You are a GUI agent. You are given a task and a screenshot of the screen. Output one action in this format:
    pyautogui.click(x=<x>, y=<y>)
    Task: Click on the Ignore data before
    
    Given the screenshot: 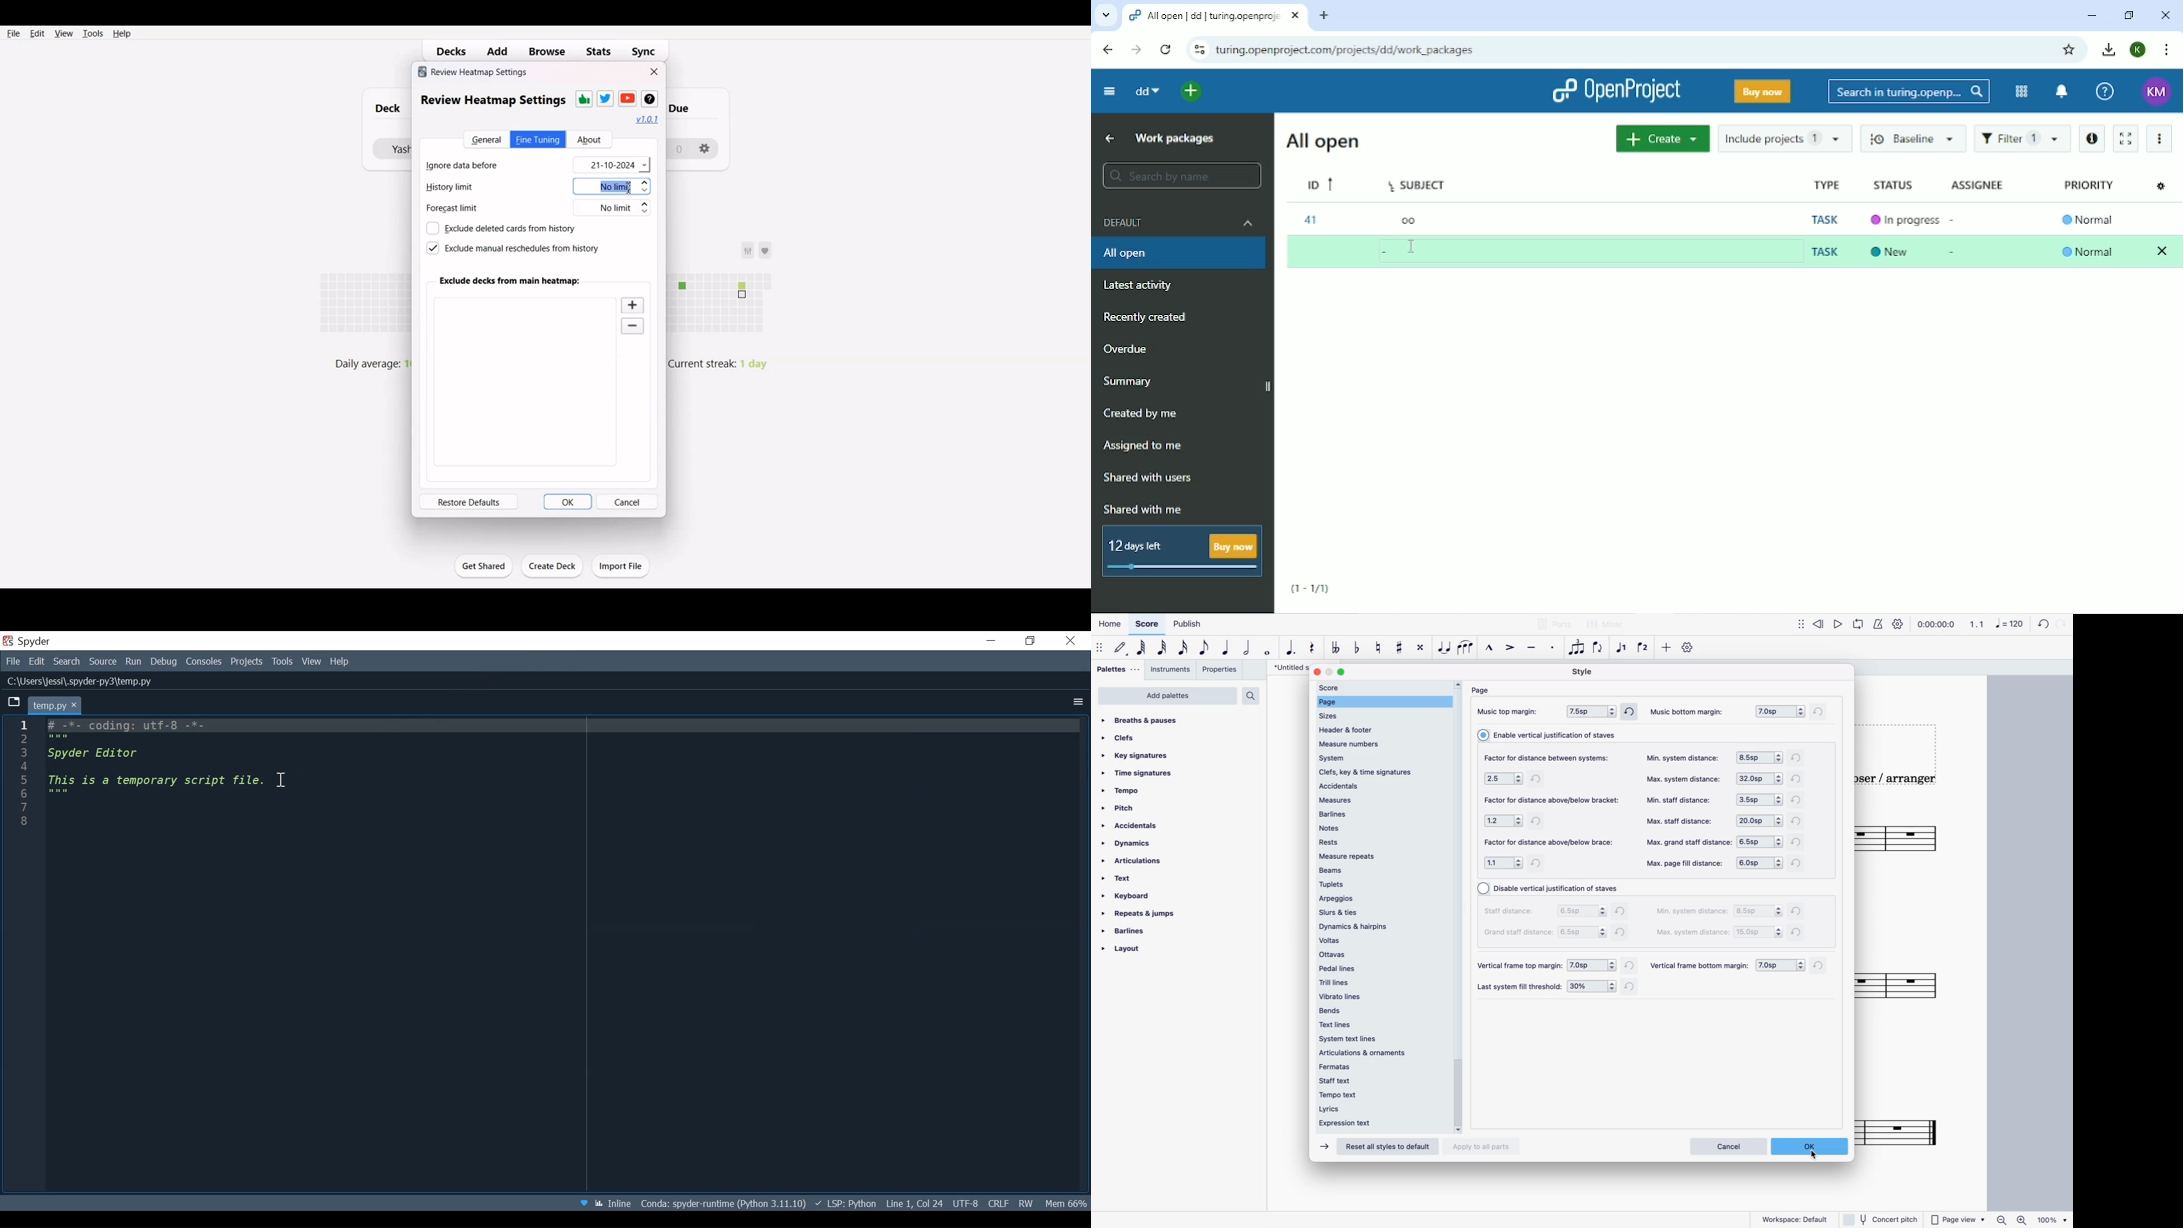 What is the action you would take?
    pyautogui.click(x=475, y=164)
    